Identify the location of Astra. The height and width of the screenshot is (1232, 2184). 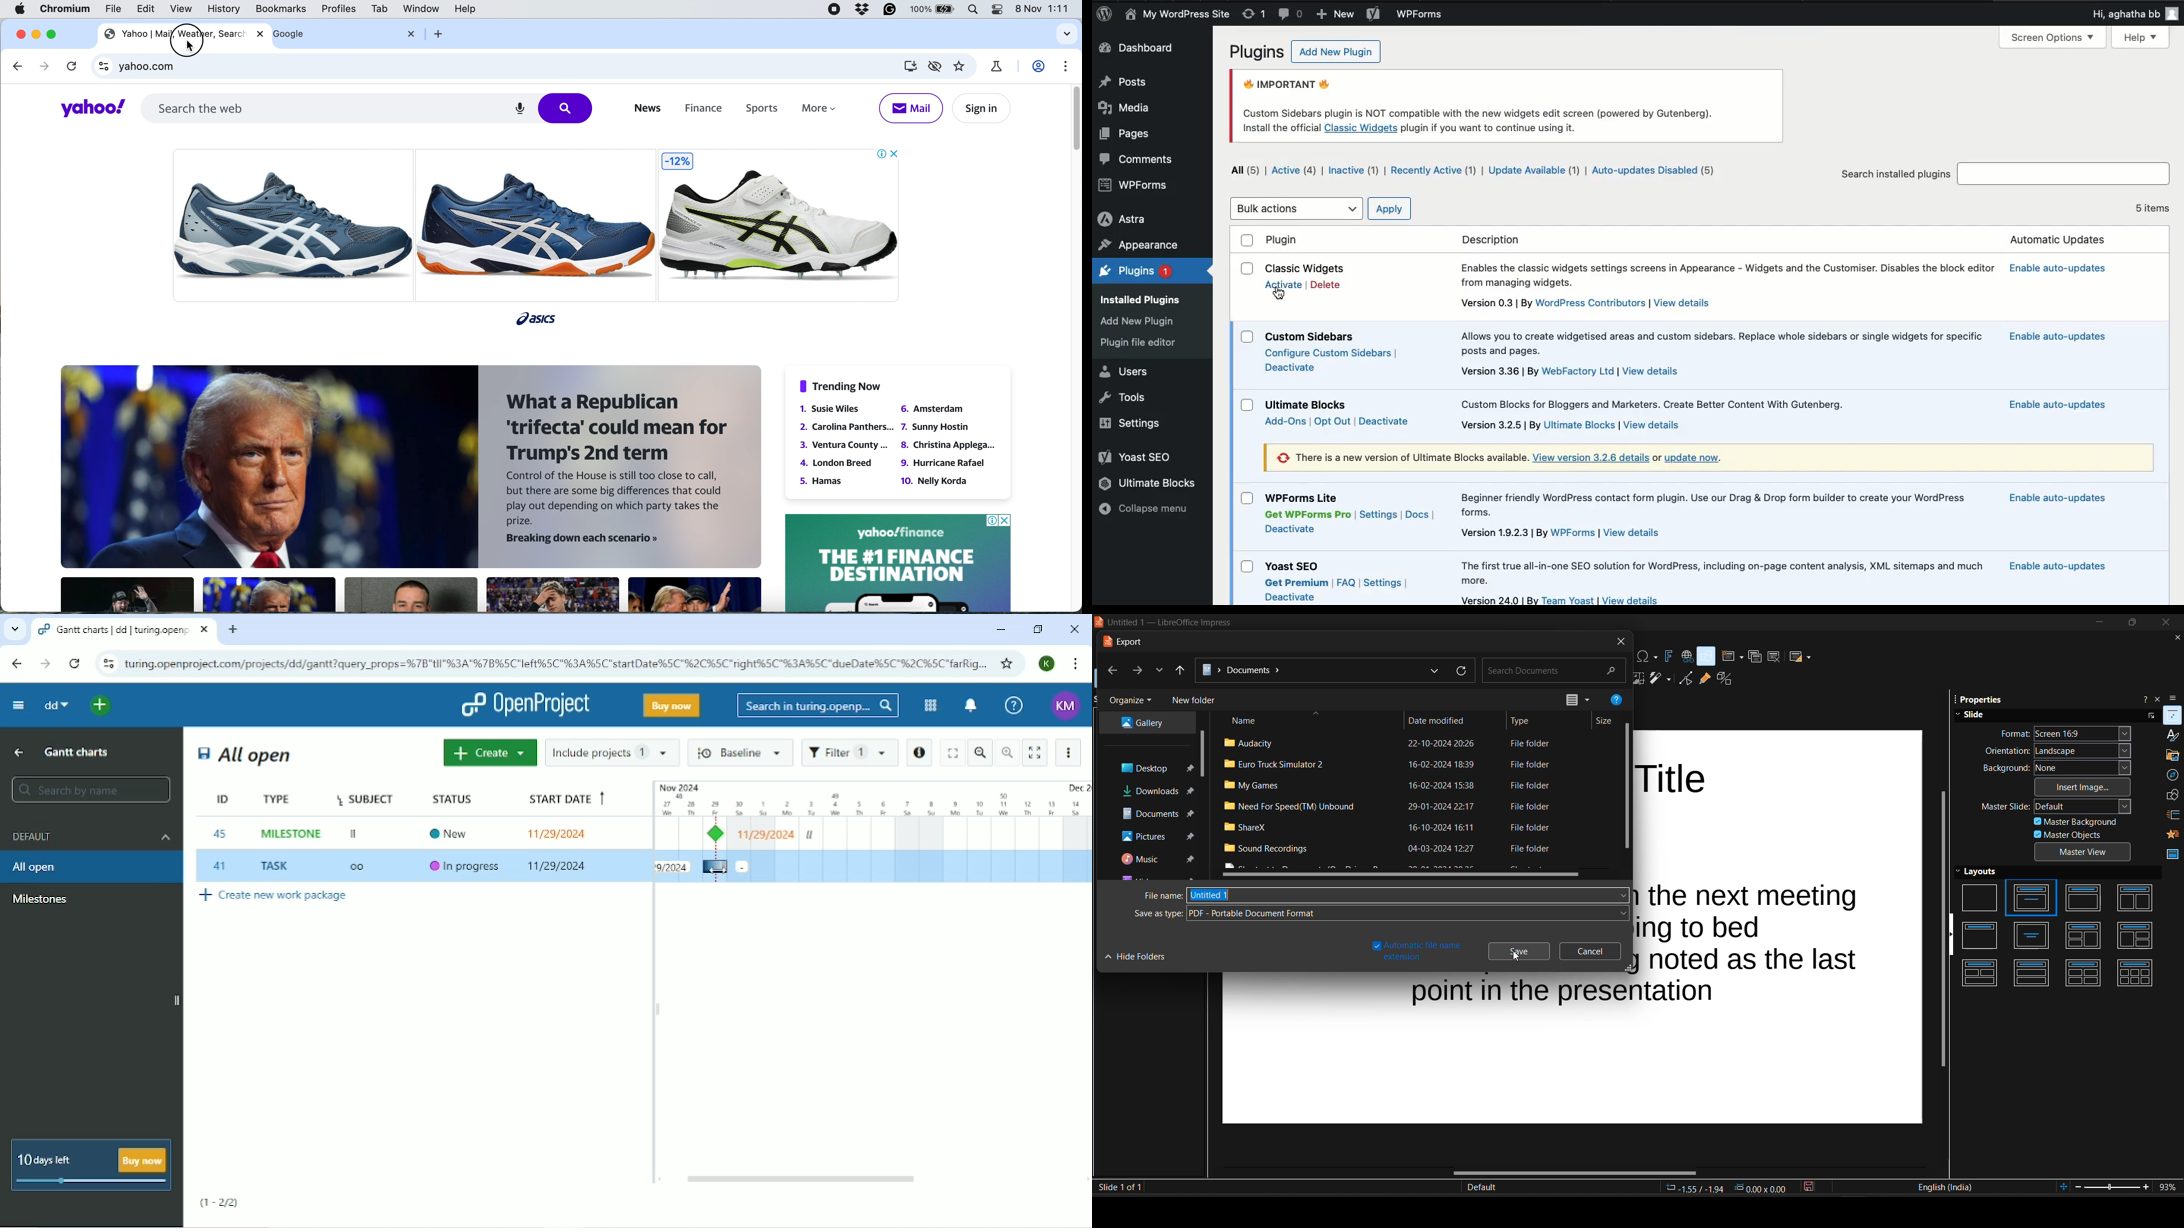
(1123, 219).